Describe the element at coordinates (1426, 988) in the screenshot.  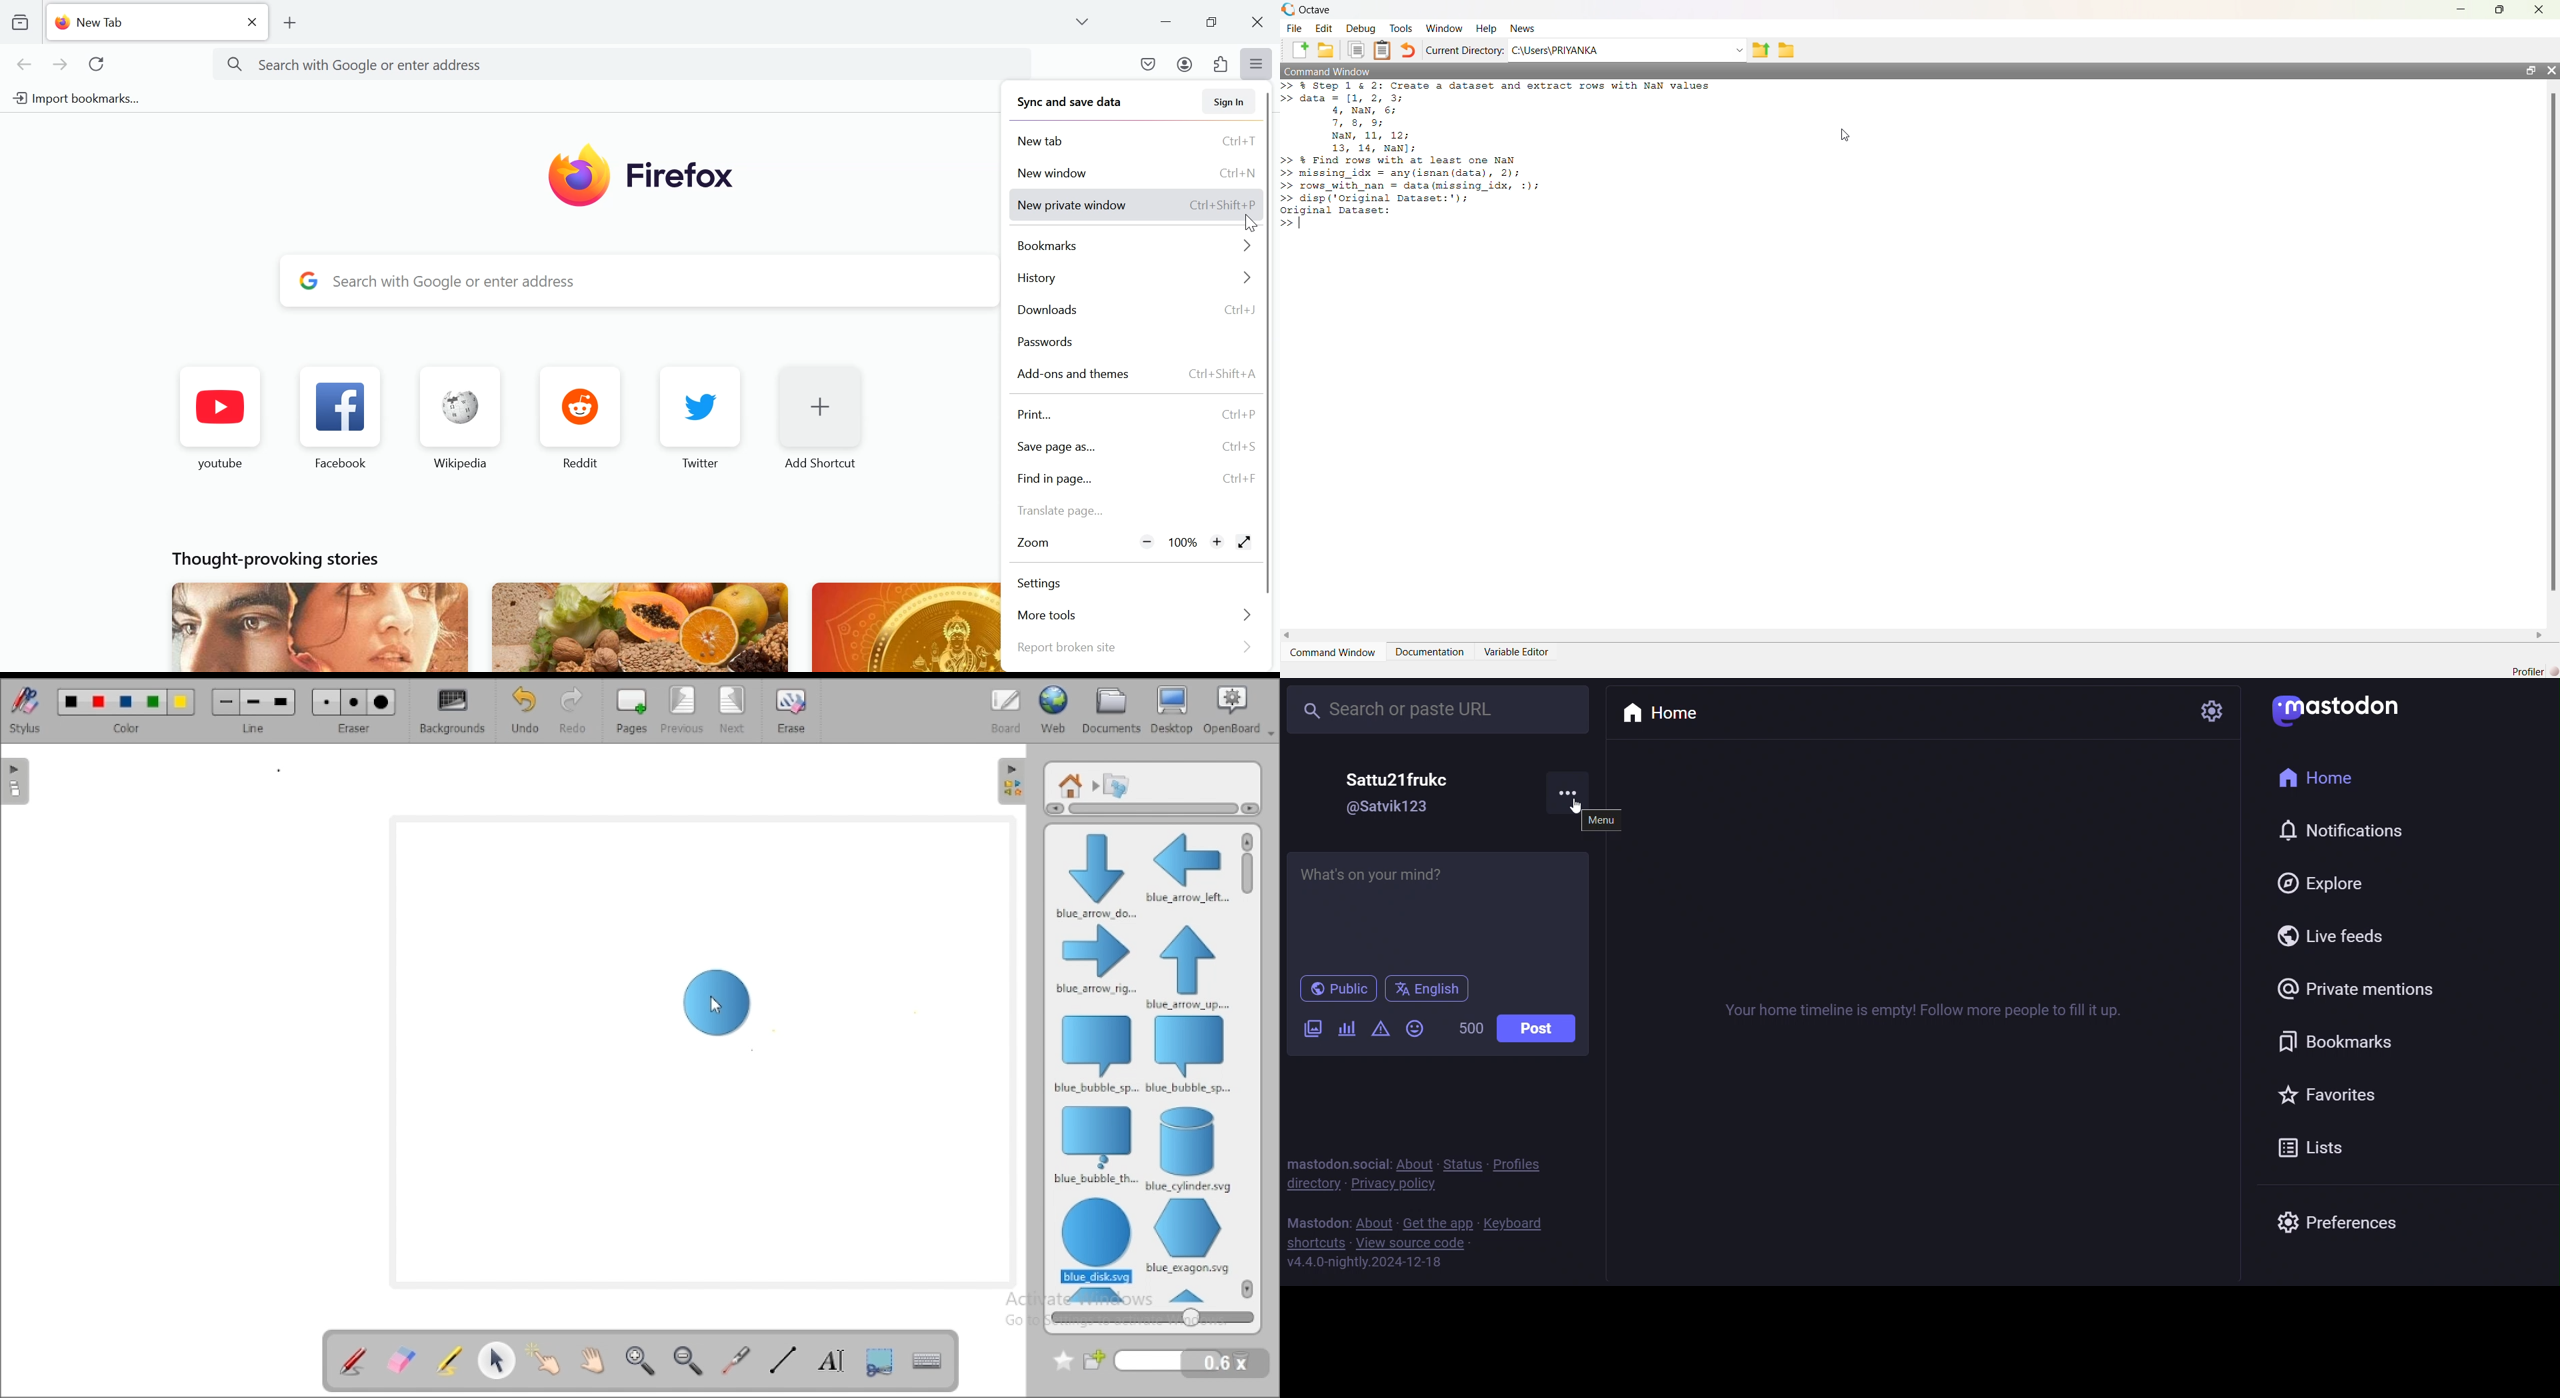
I see `english` at that location.